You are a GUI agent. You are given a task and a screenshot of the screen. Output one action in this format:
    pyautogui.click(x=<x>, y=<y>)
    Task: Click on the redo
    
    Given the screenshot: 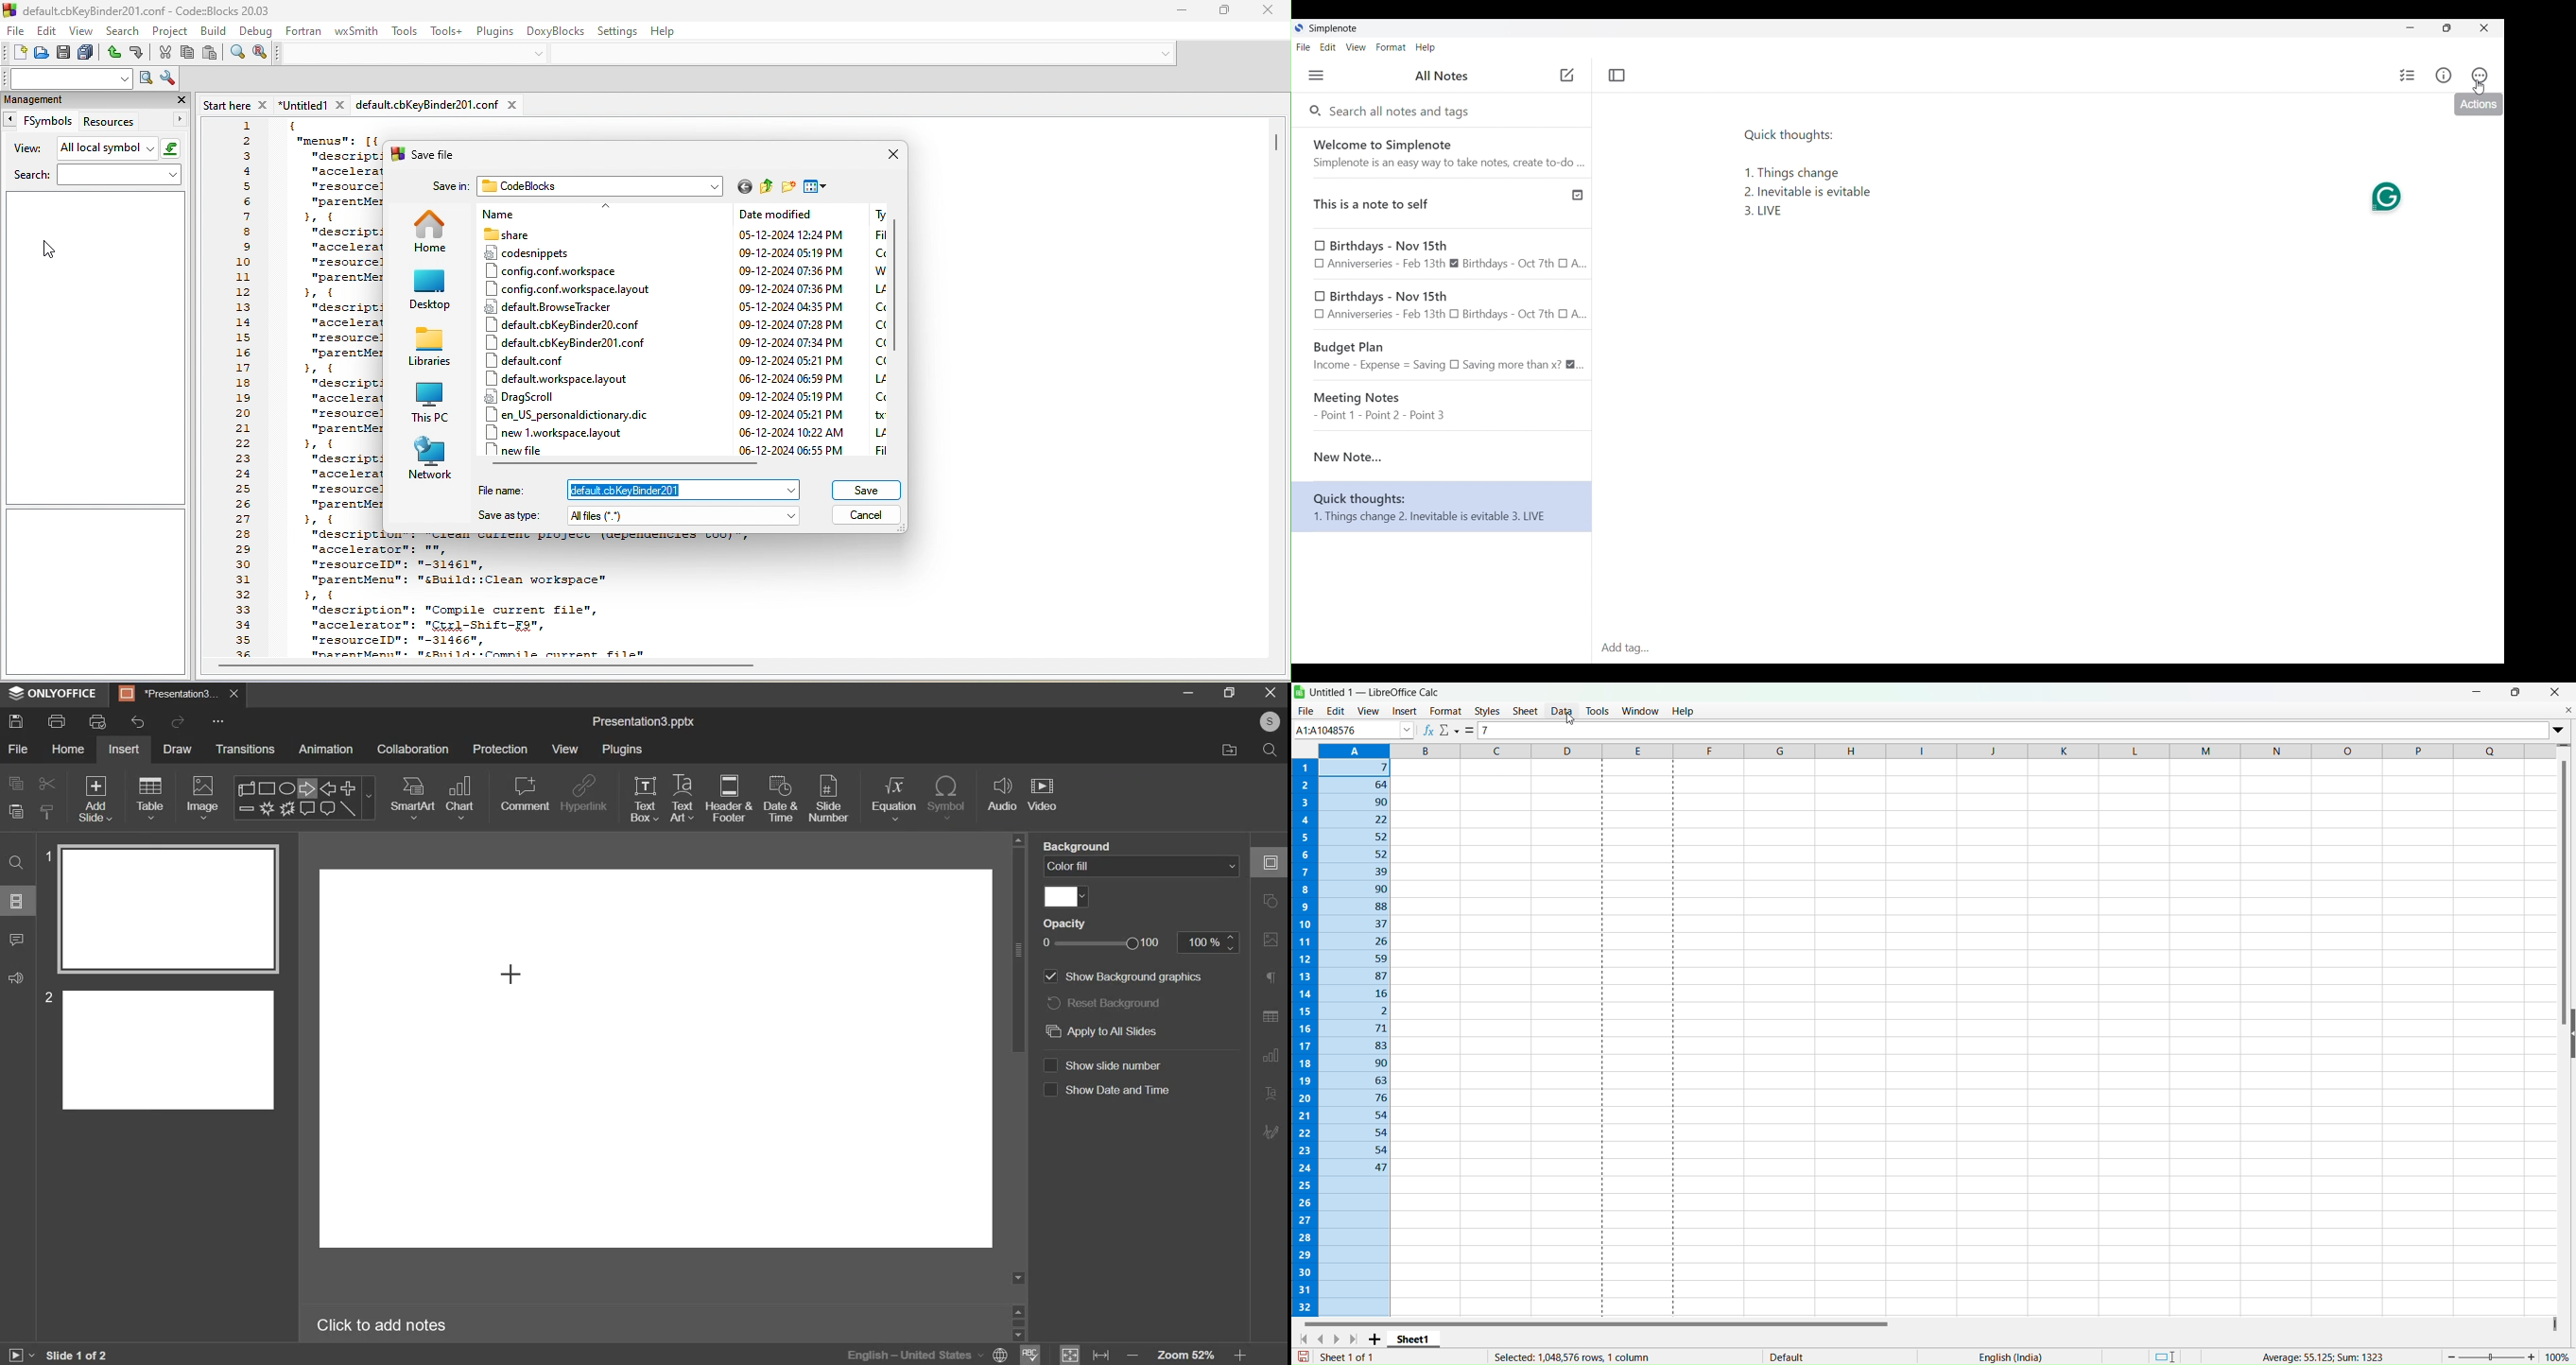 What is the action you would take?
    pyautogui.click(x=179, y=720)
    